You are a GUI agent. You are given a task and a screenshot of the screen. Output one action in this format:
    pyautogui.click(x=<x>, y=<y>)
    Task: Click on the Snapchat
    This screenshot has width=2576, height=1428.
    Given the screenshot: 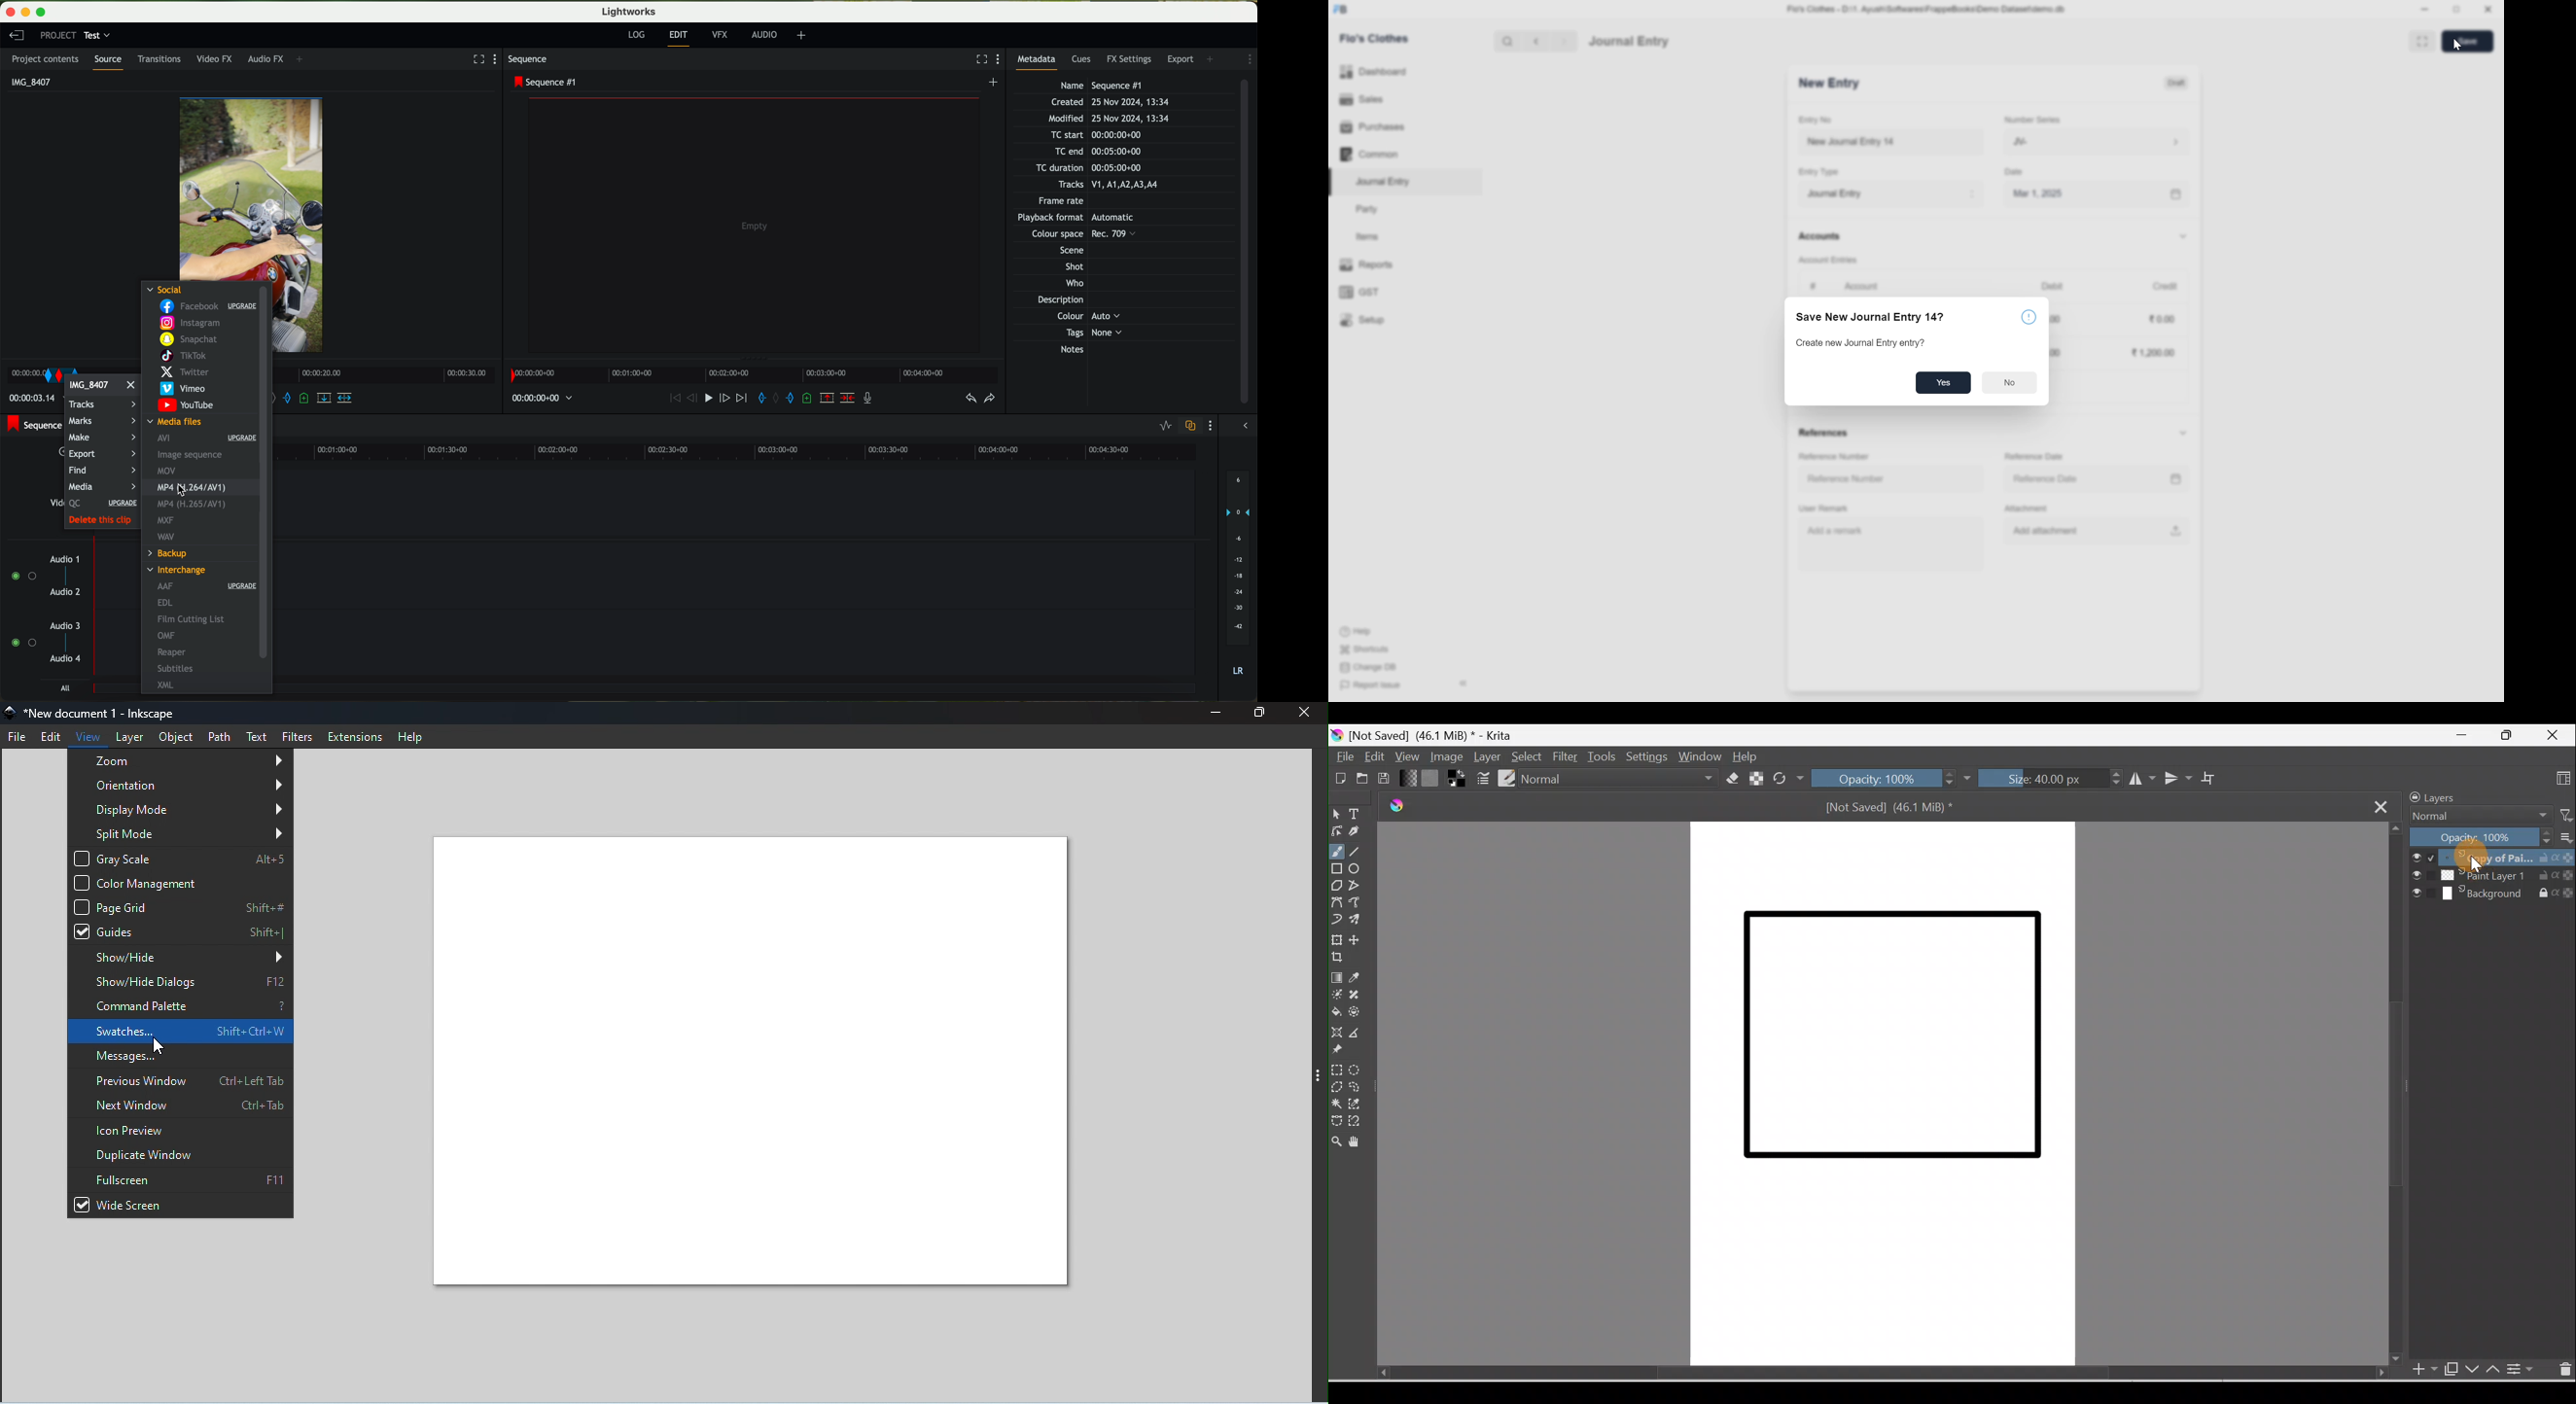 What is the action you would take?
    pyautogui.click(x=187, y=340)
    